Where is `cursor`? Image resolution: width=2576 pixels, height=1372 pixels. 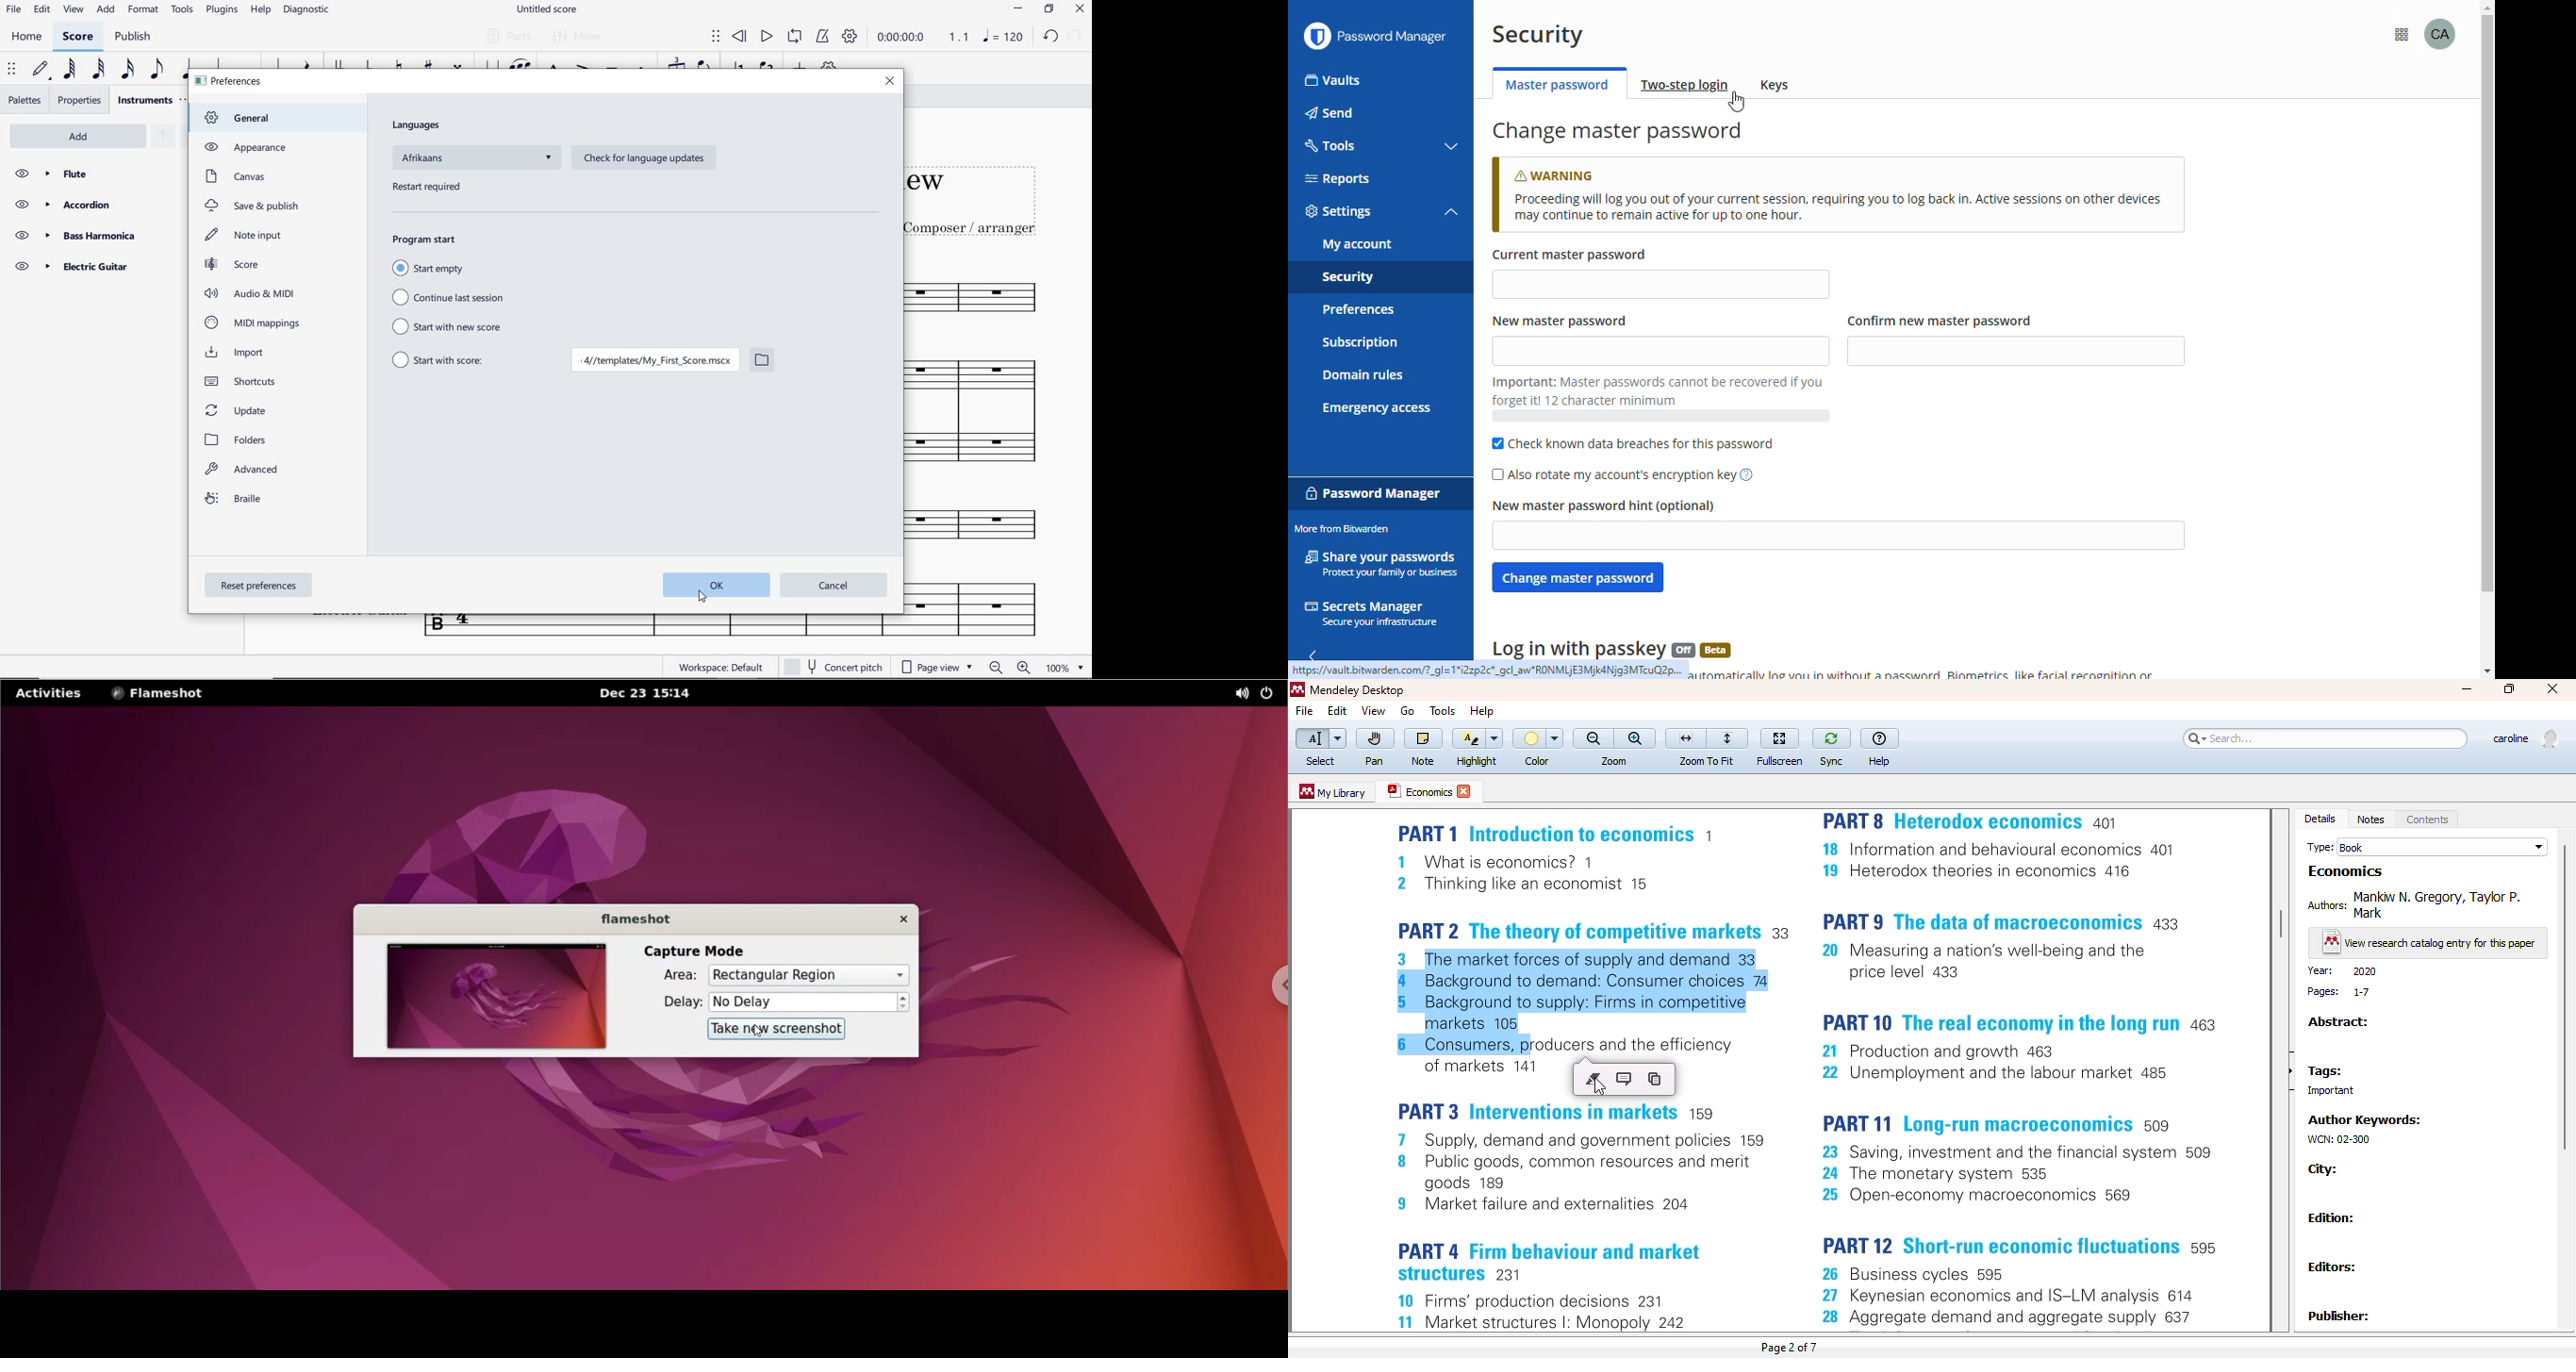
cursor is located at coordinates (1600, 1088).